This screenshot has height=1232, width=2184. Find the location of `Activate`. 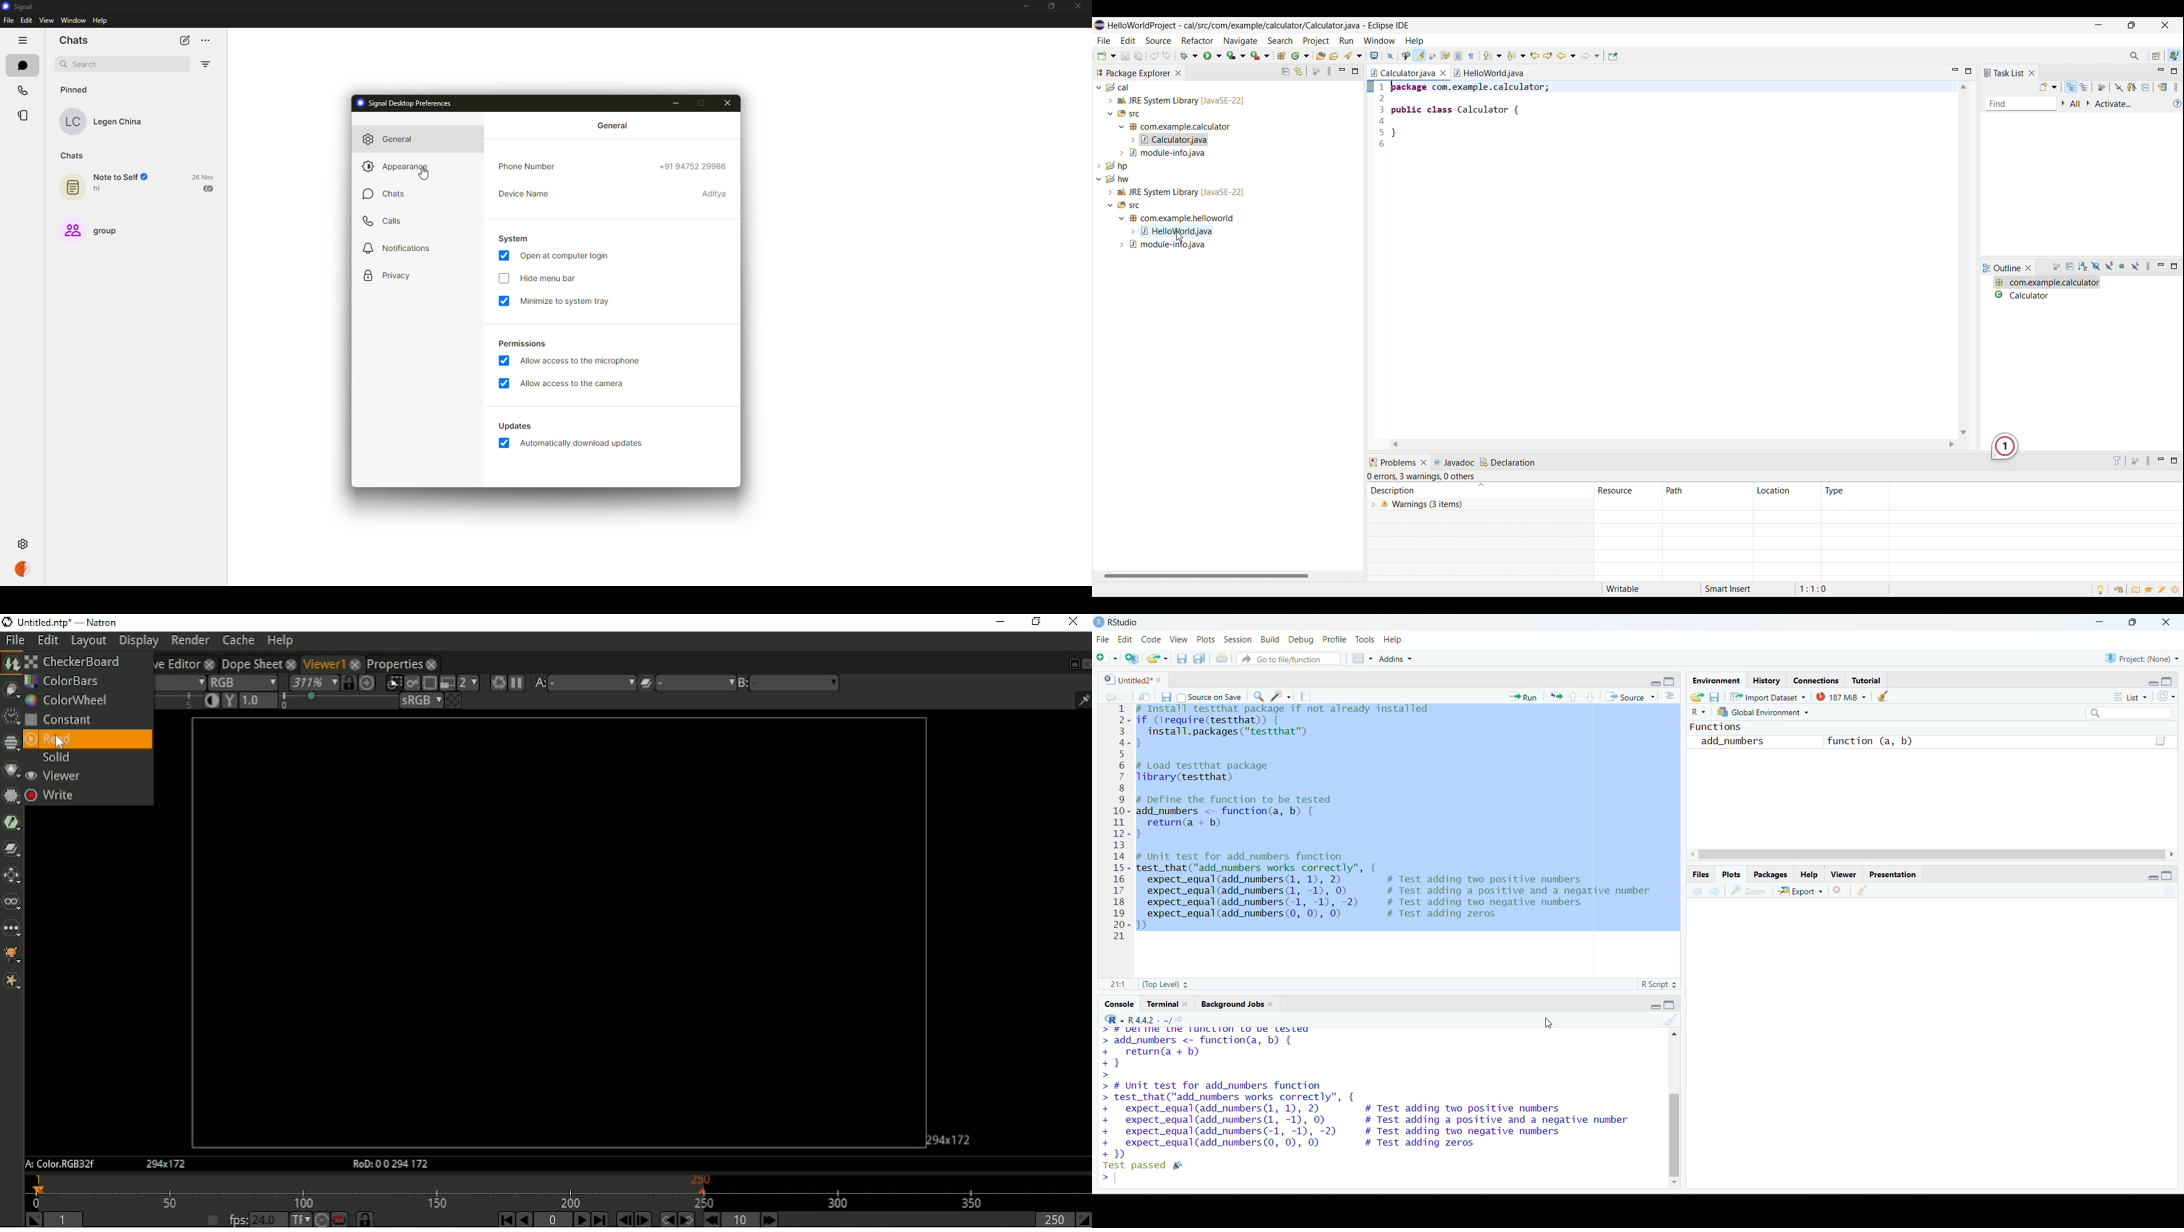

Activate is located at coordinates (2115, 105).